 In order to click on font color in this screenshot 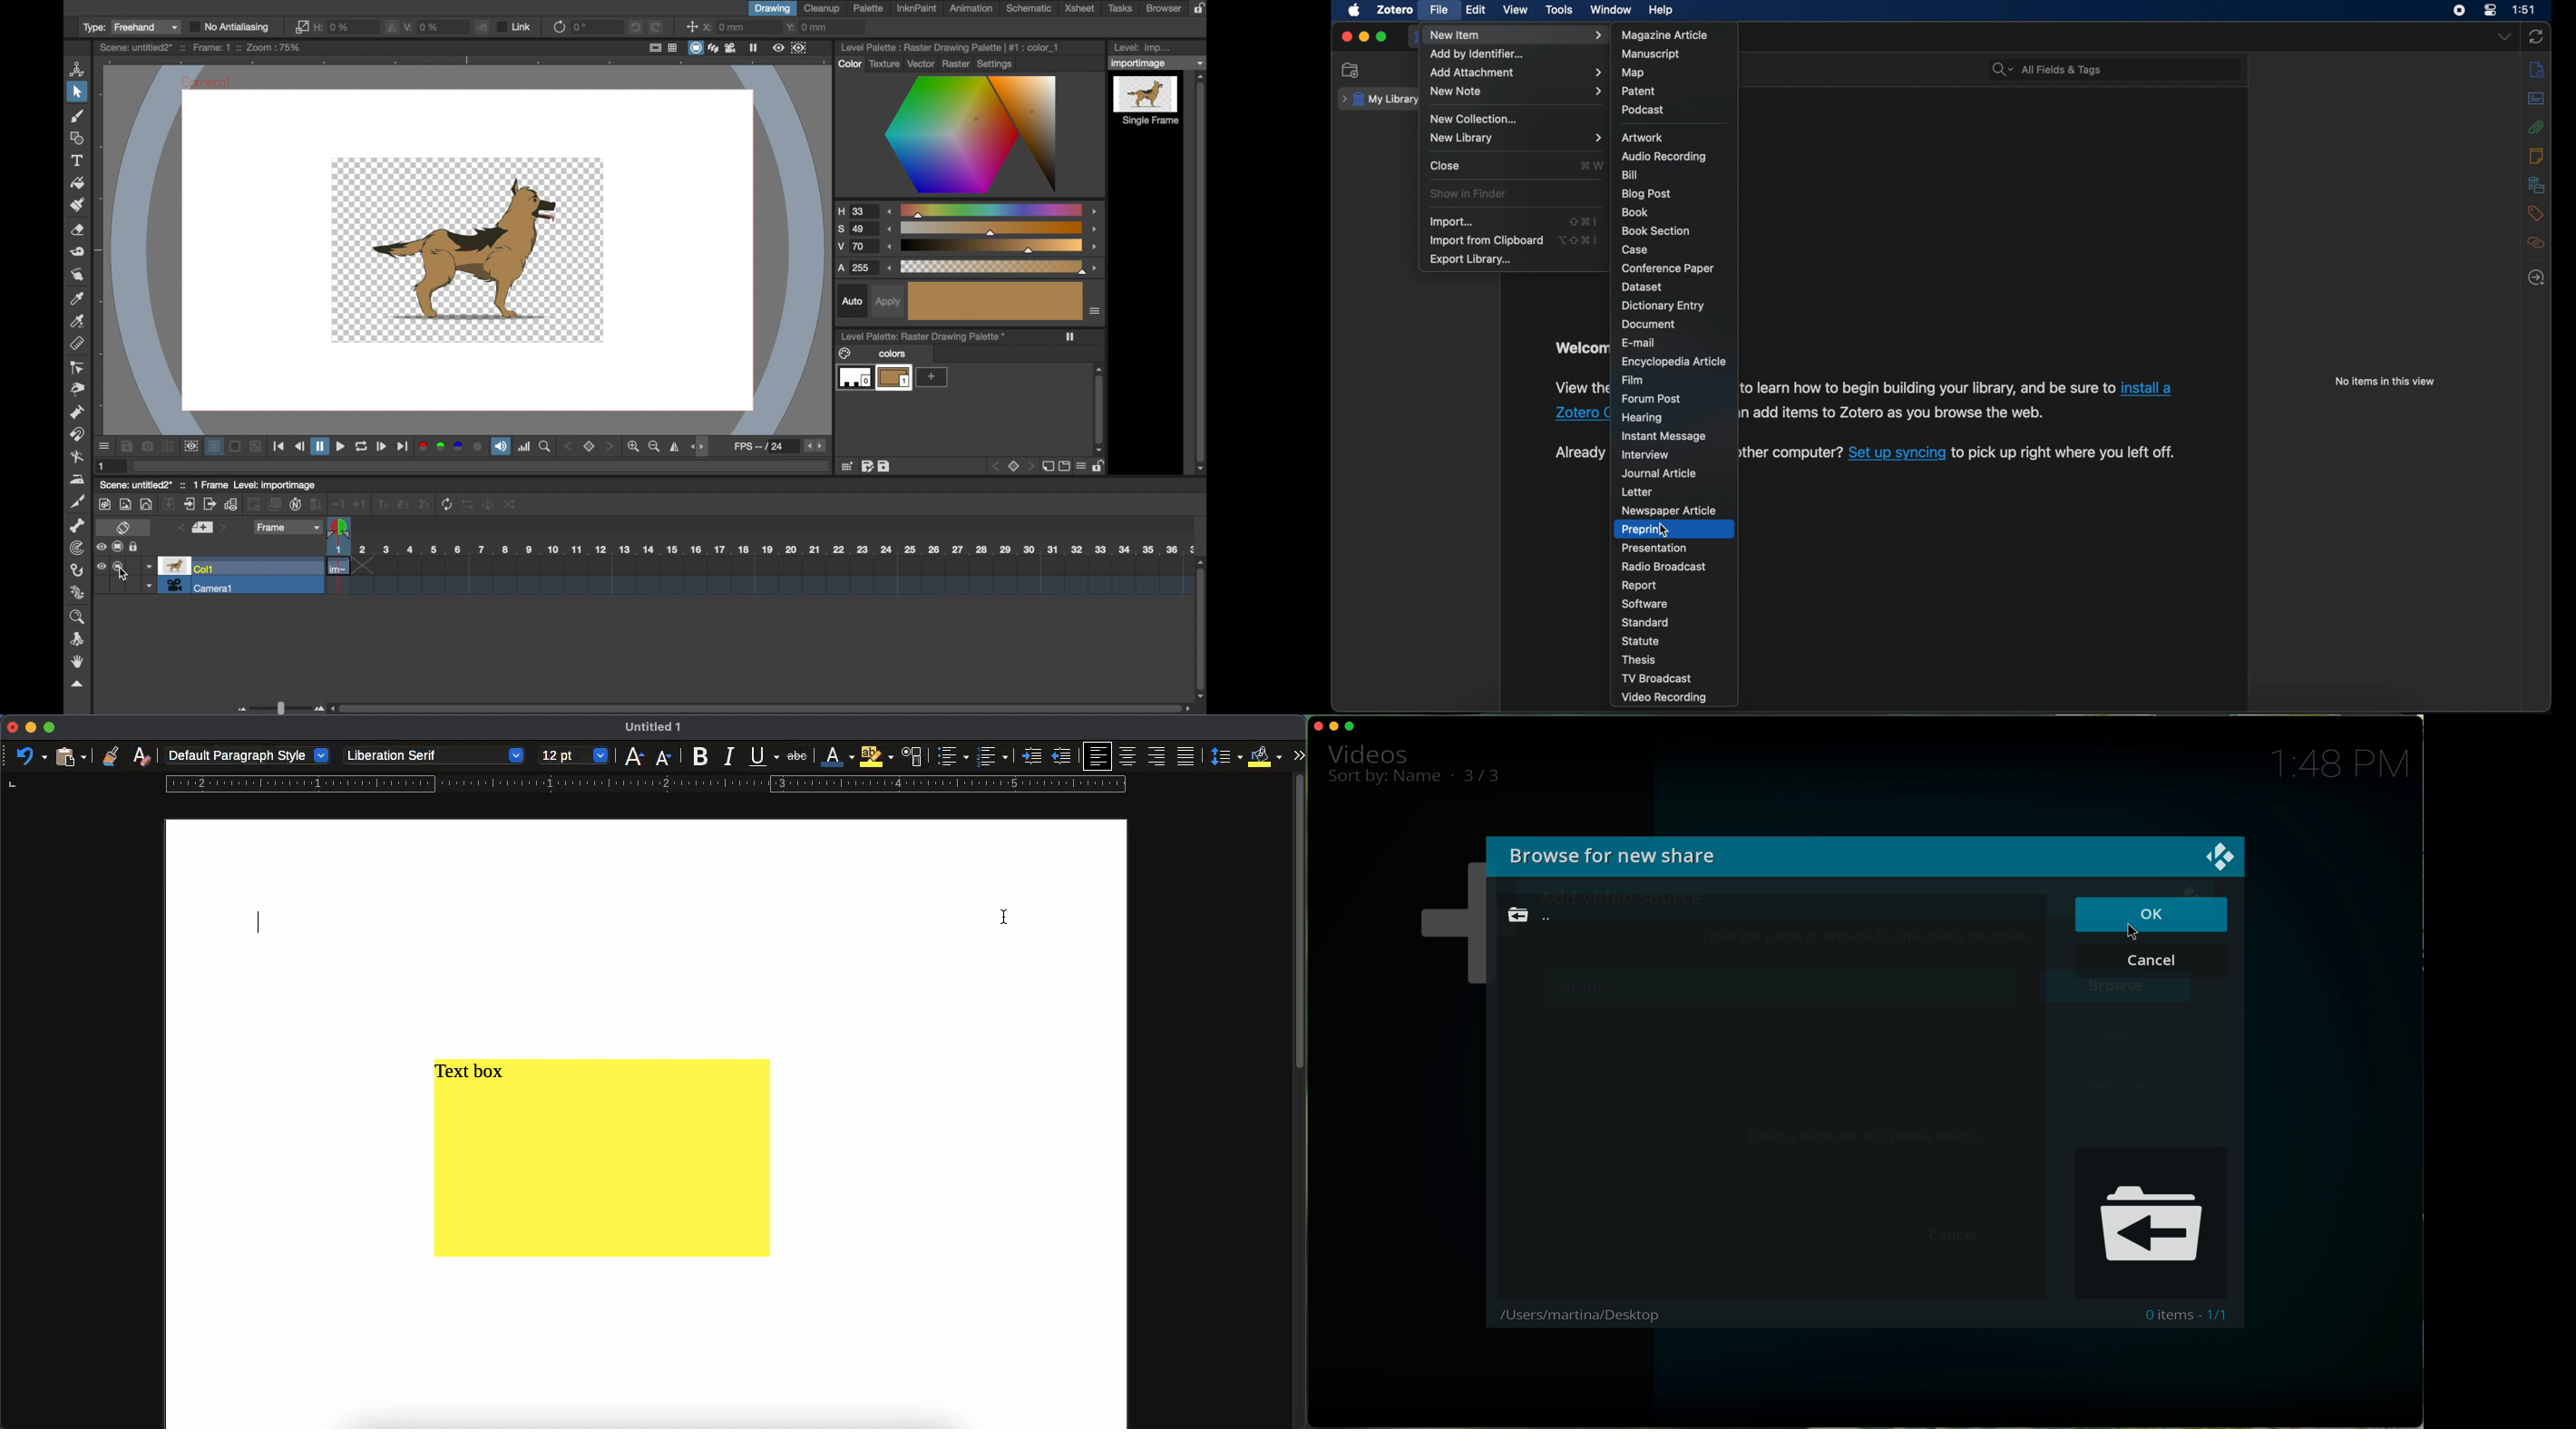, I will do `click(836, 759)`.